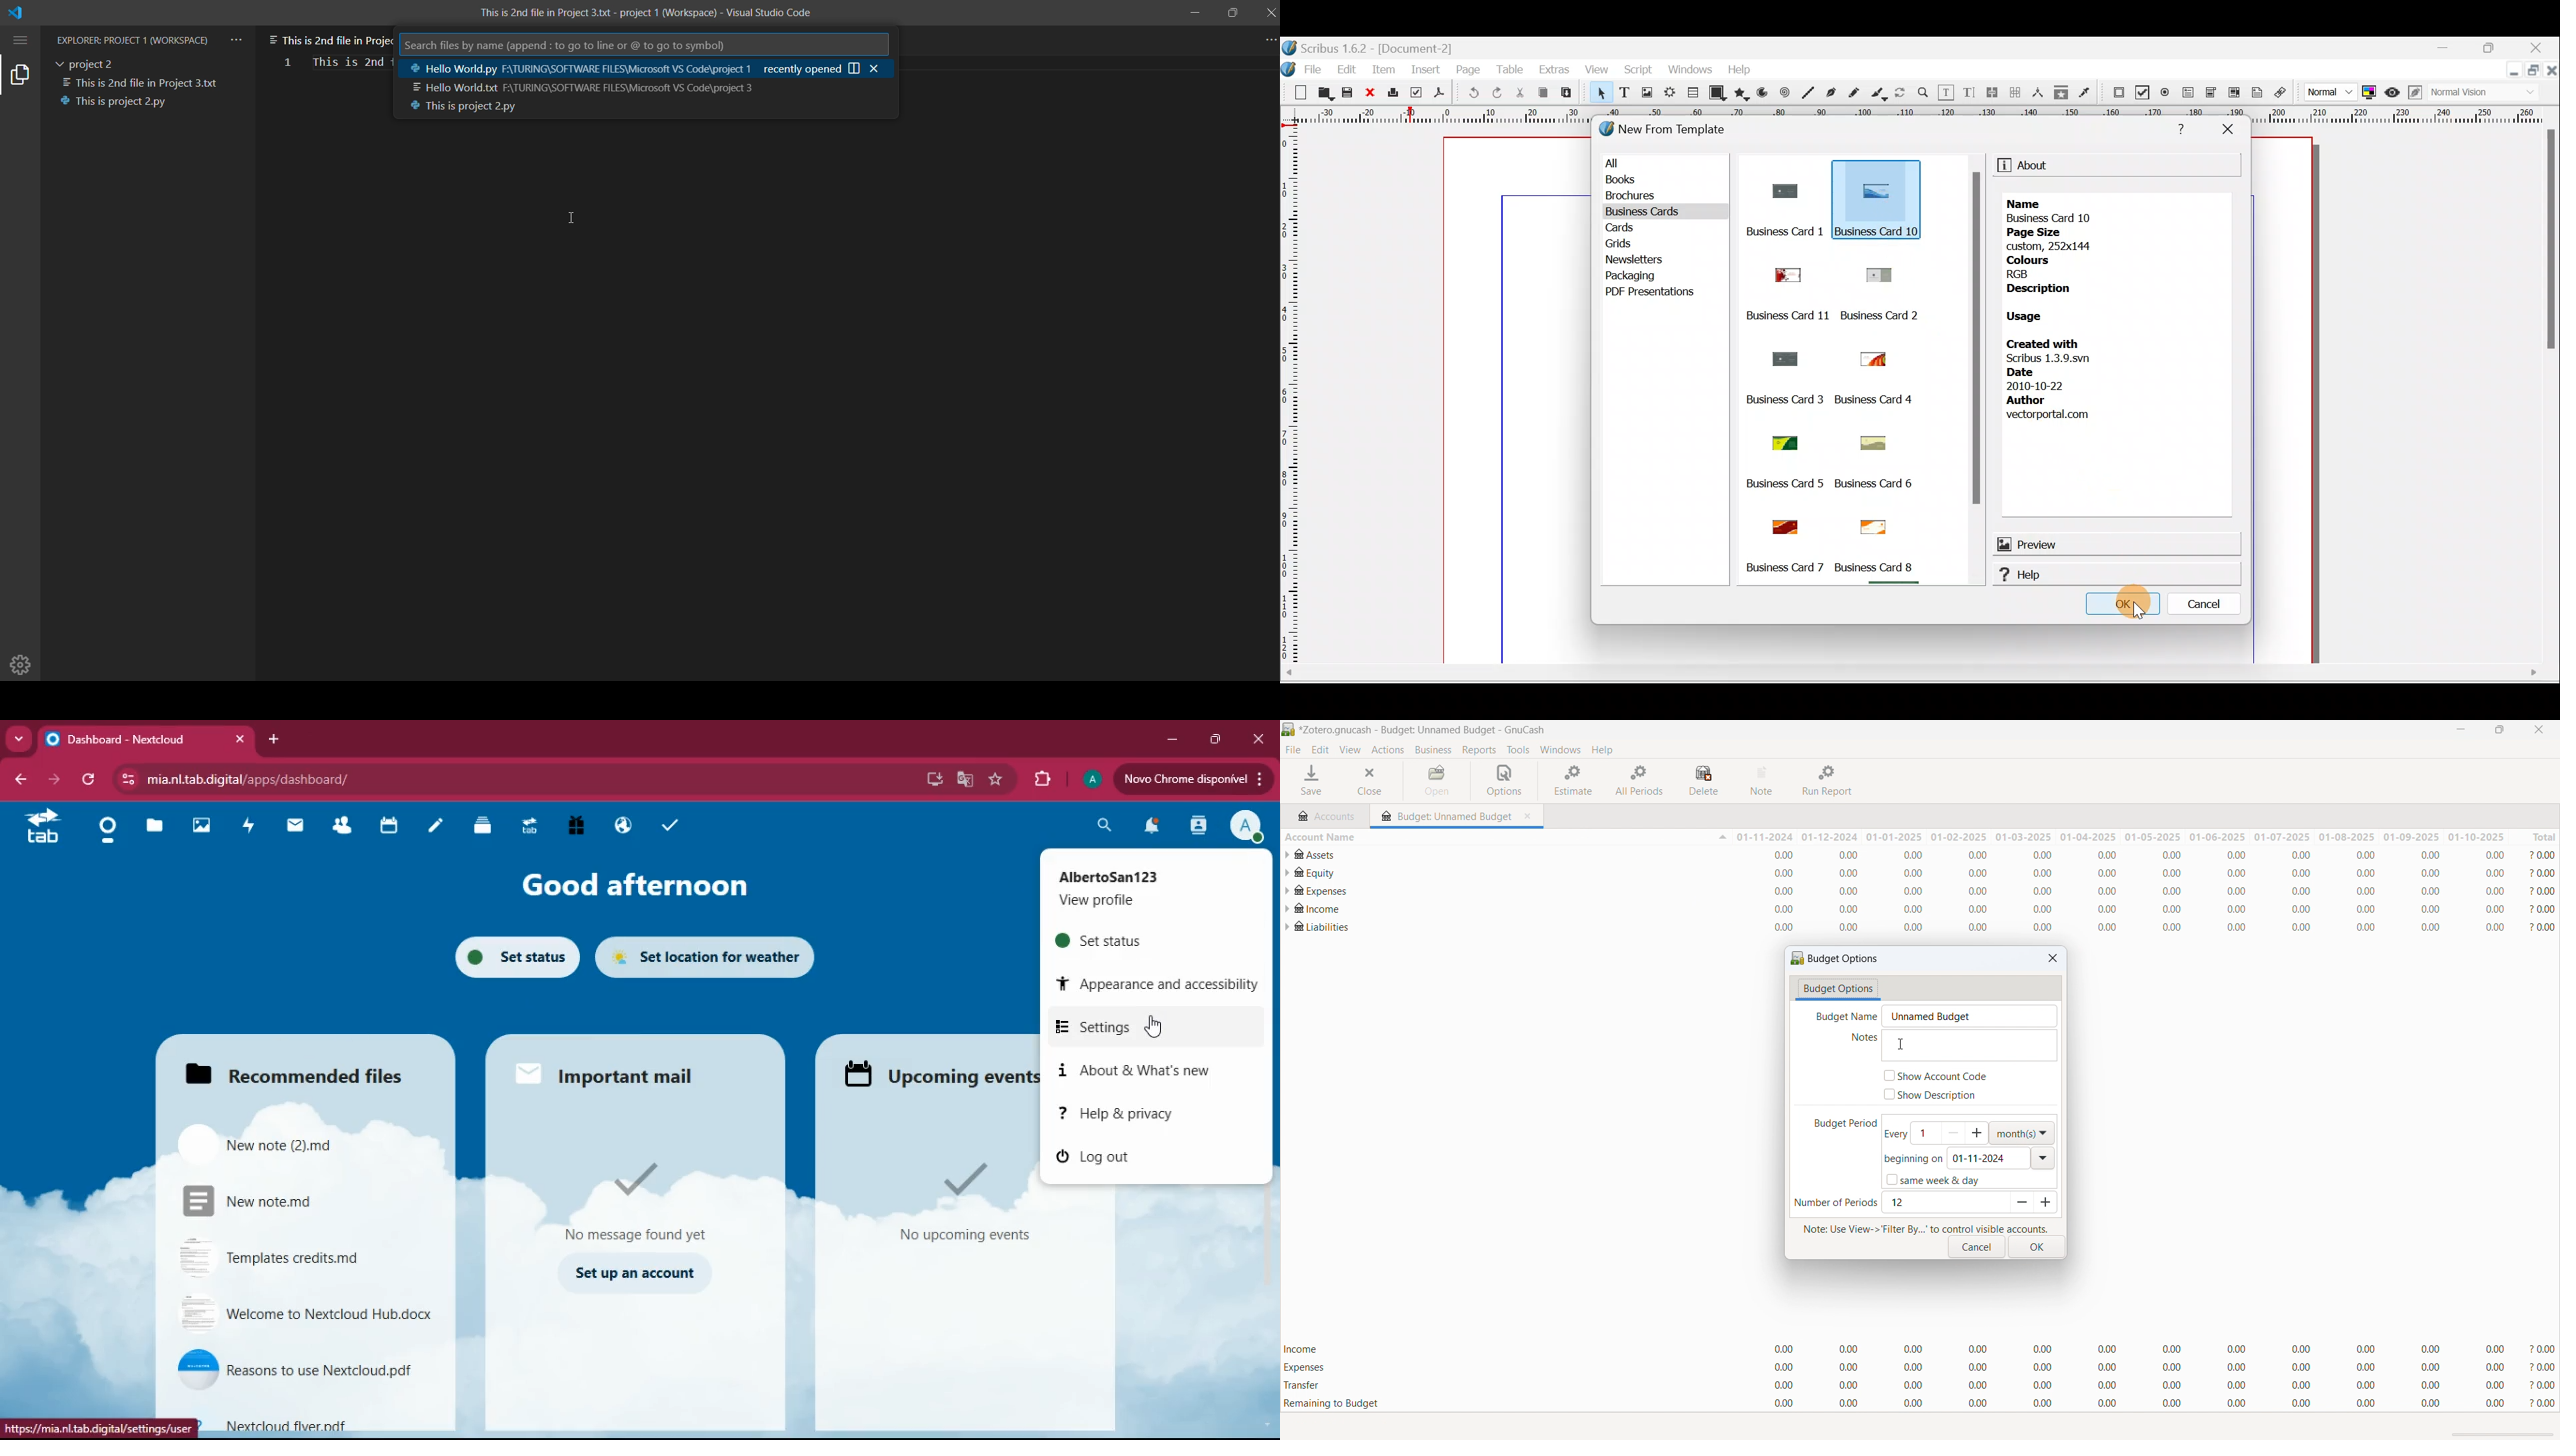 The image size is (2576, 1456). Describe the element at coordinates (1232, 10) in the screenshot. I see `maximize` at that location.